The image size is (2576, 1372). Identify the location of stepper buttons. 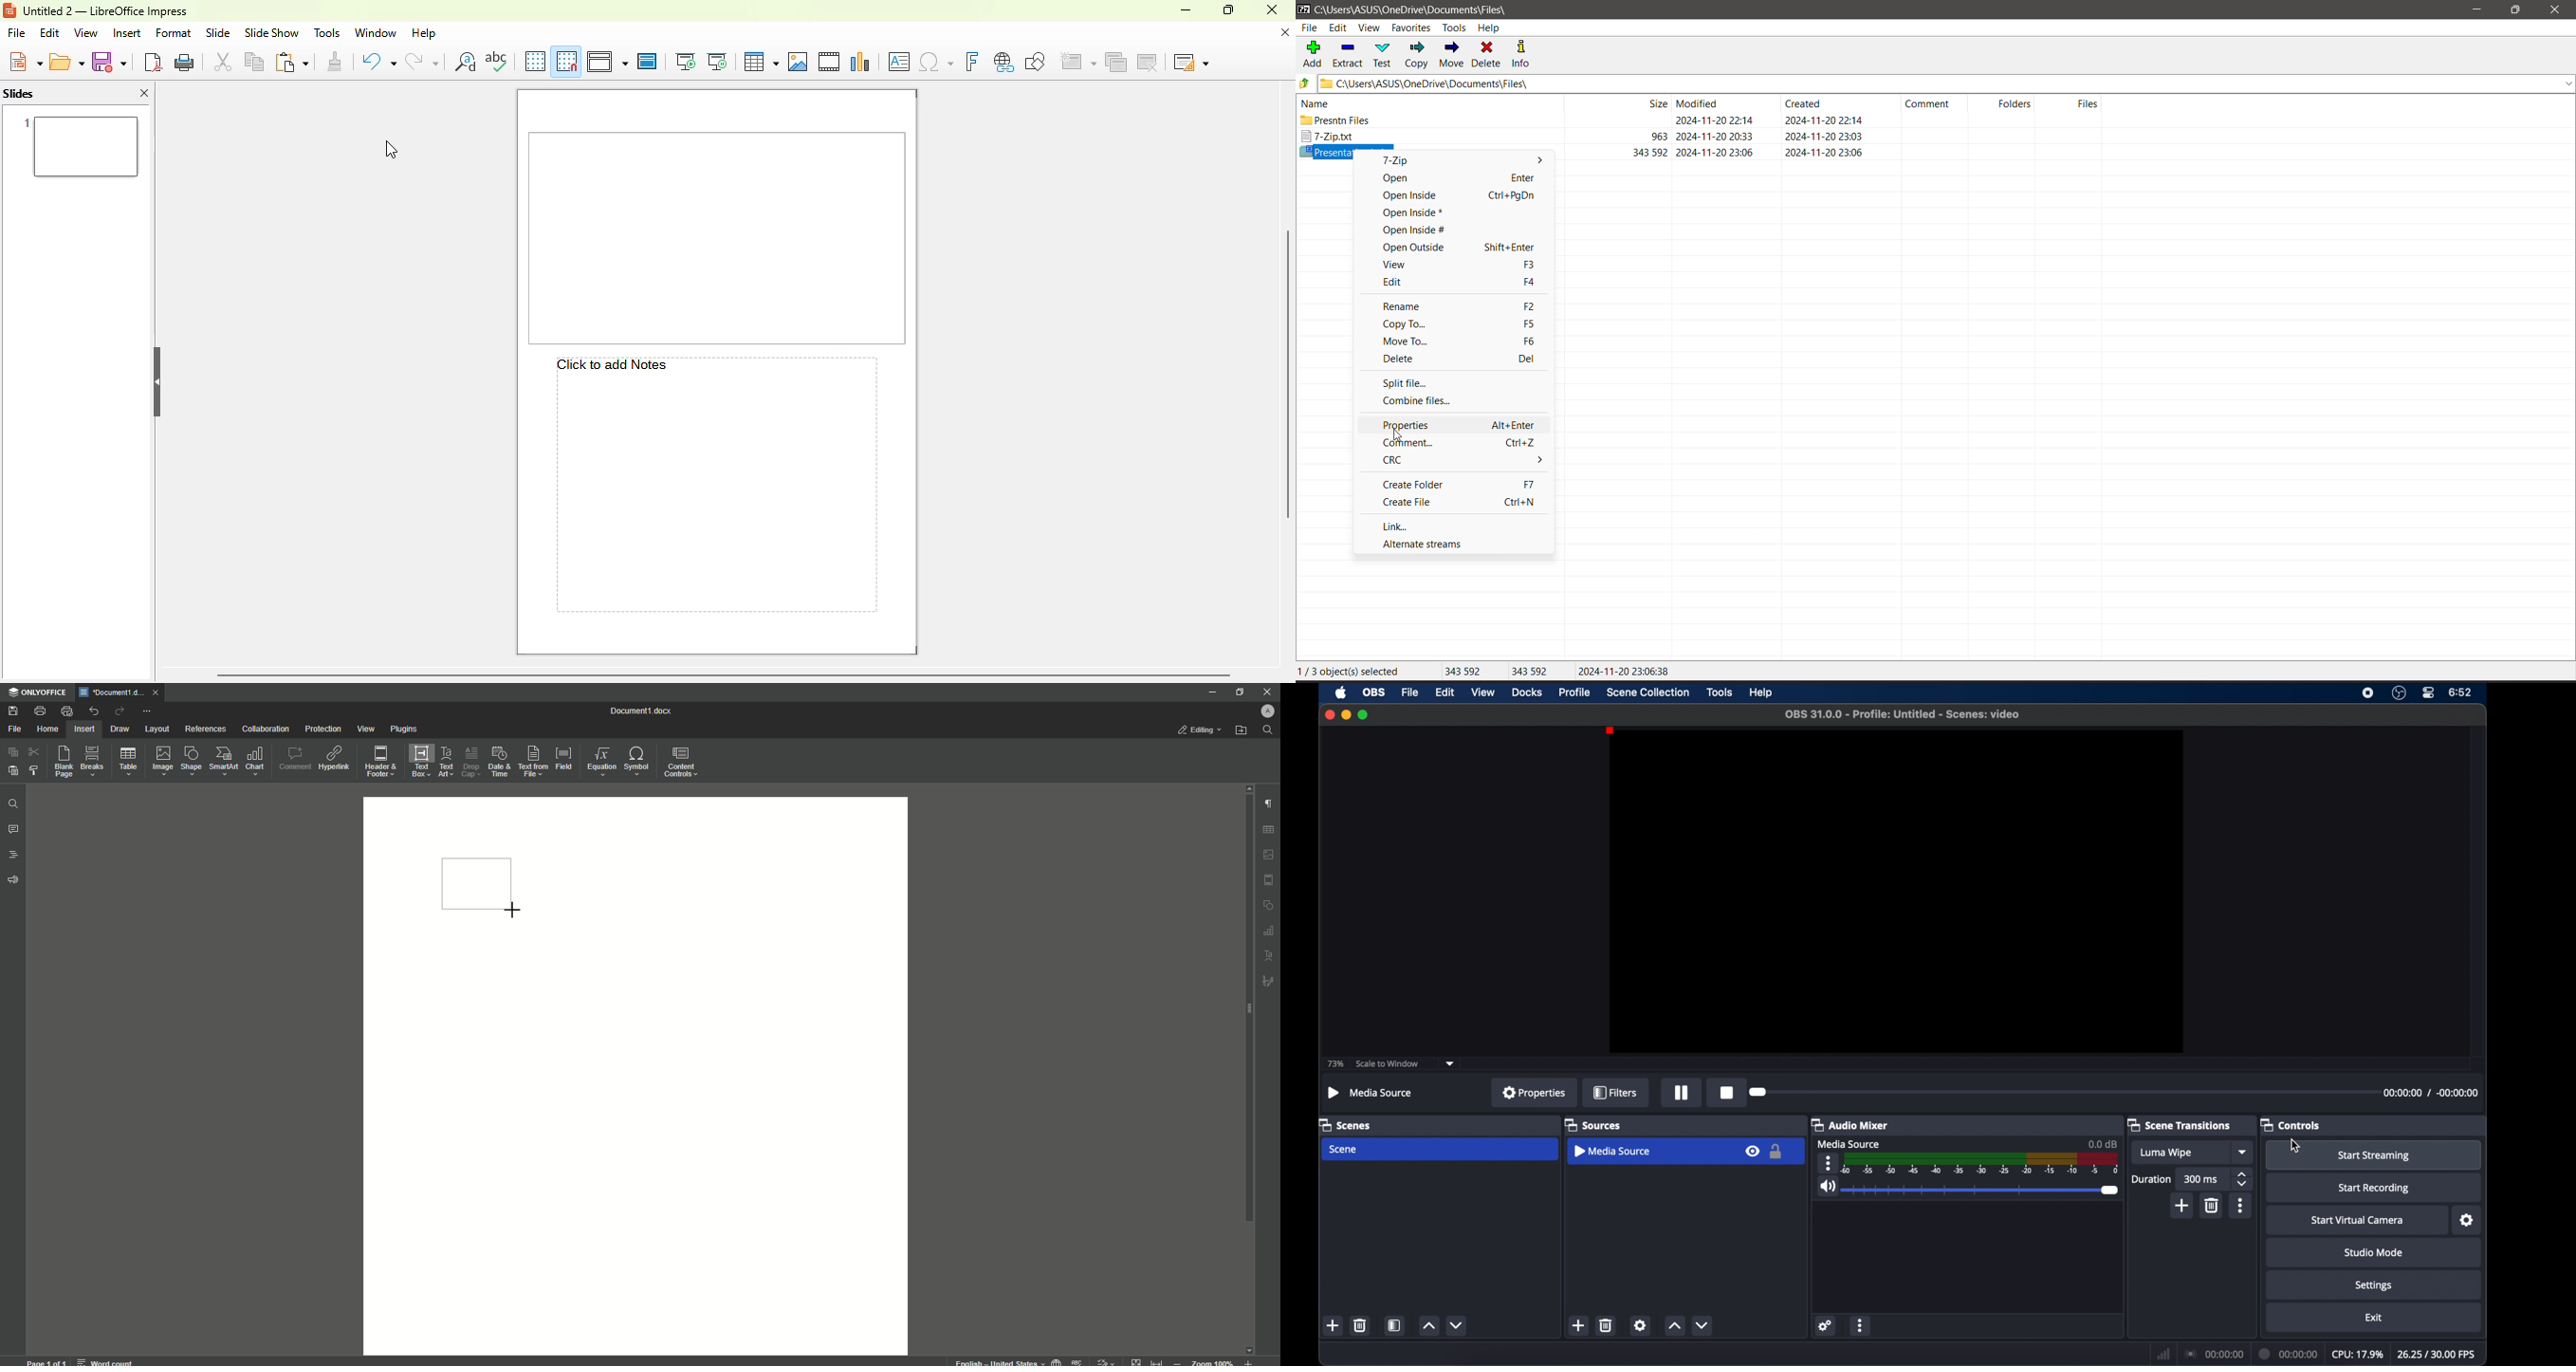
(2243, 1179).